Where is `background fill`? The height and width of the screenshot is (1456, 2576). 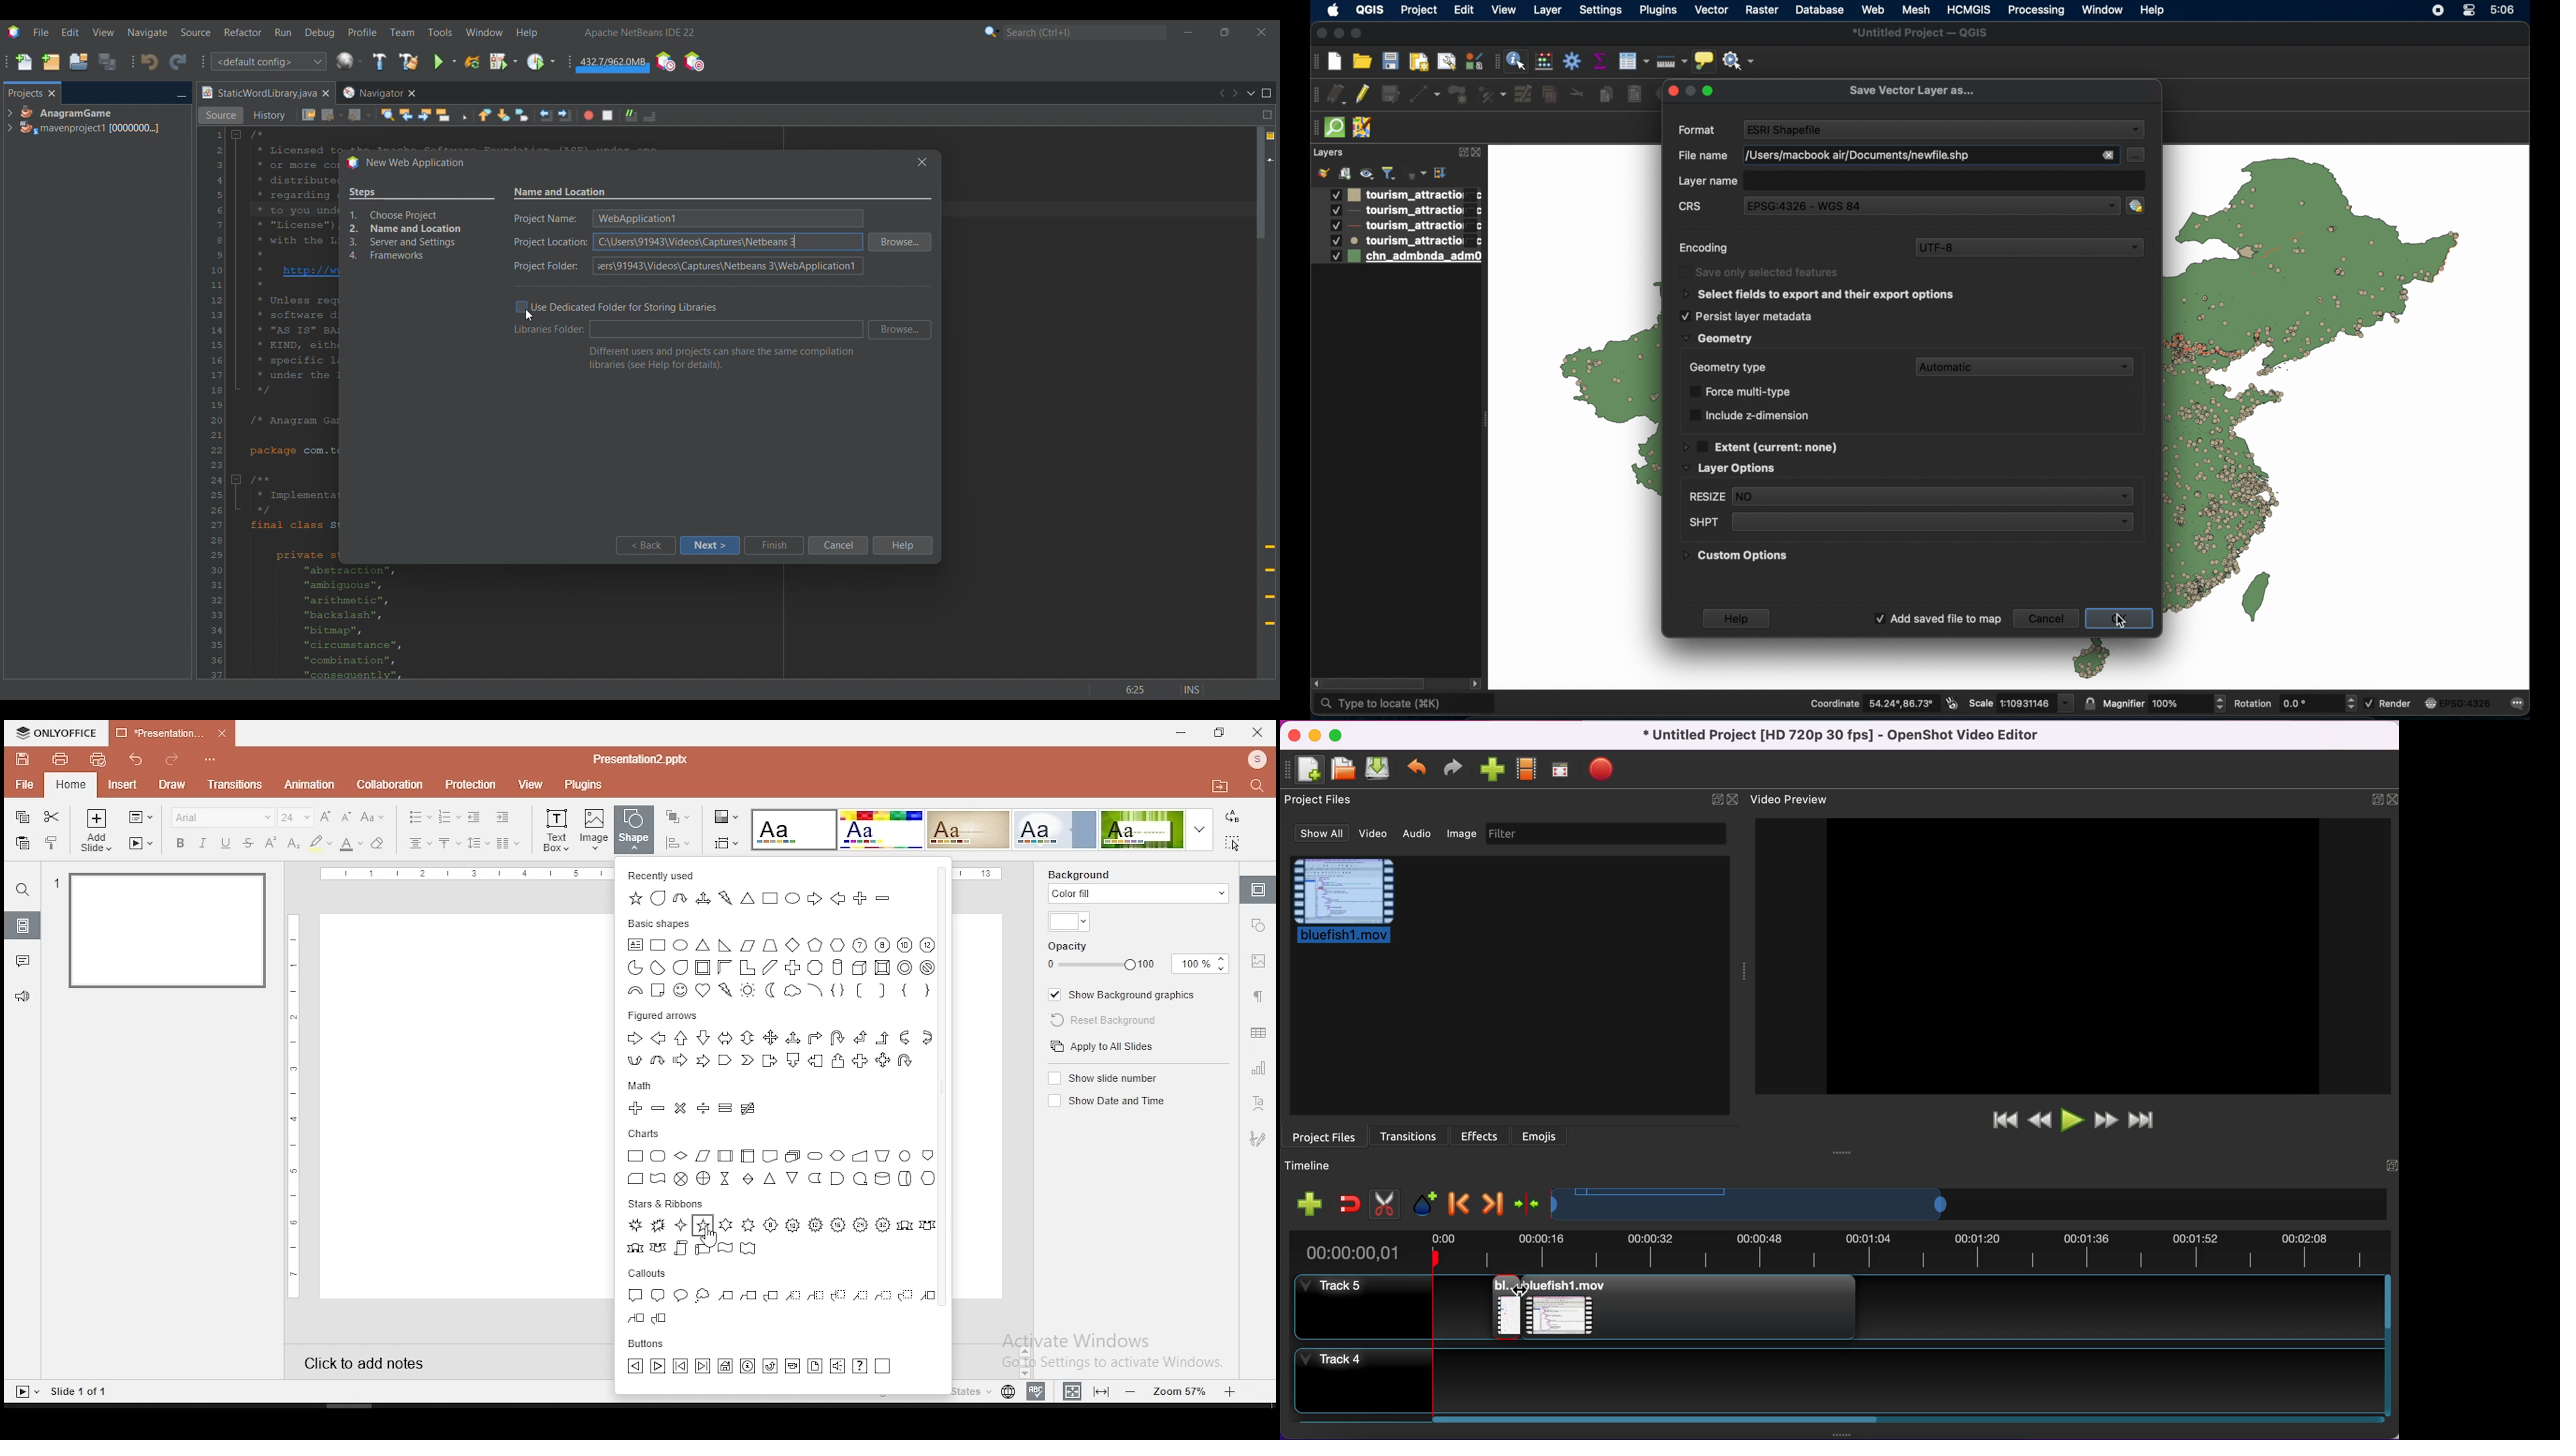 background fill is located at coordinates (1139, 888).